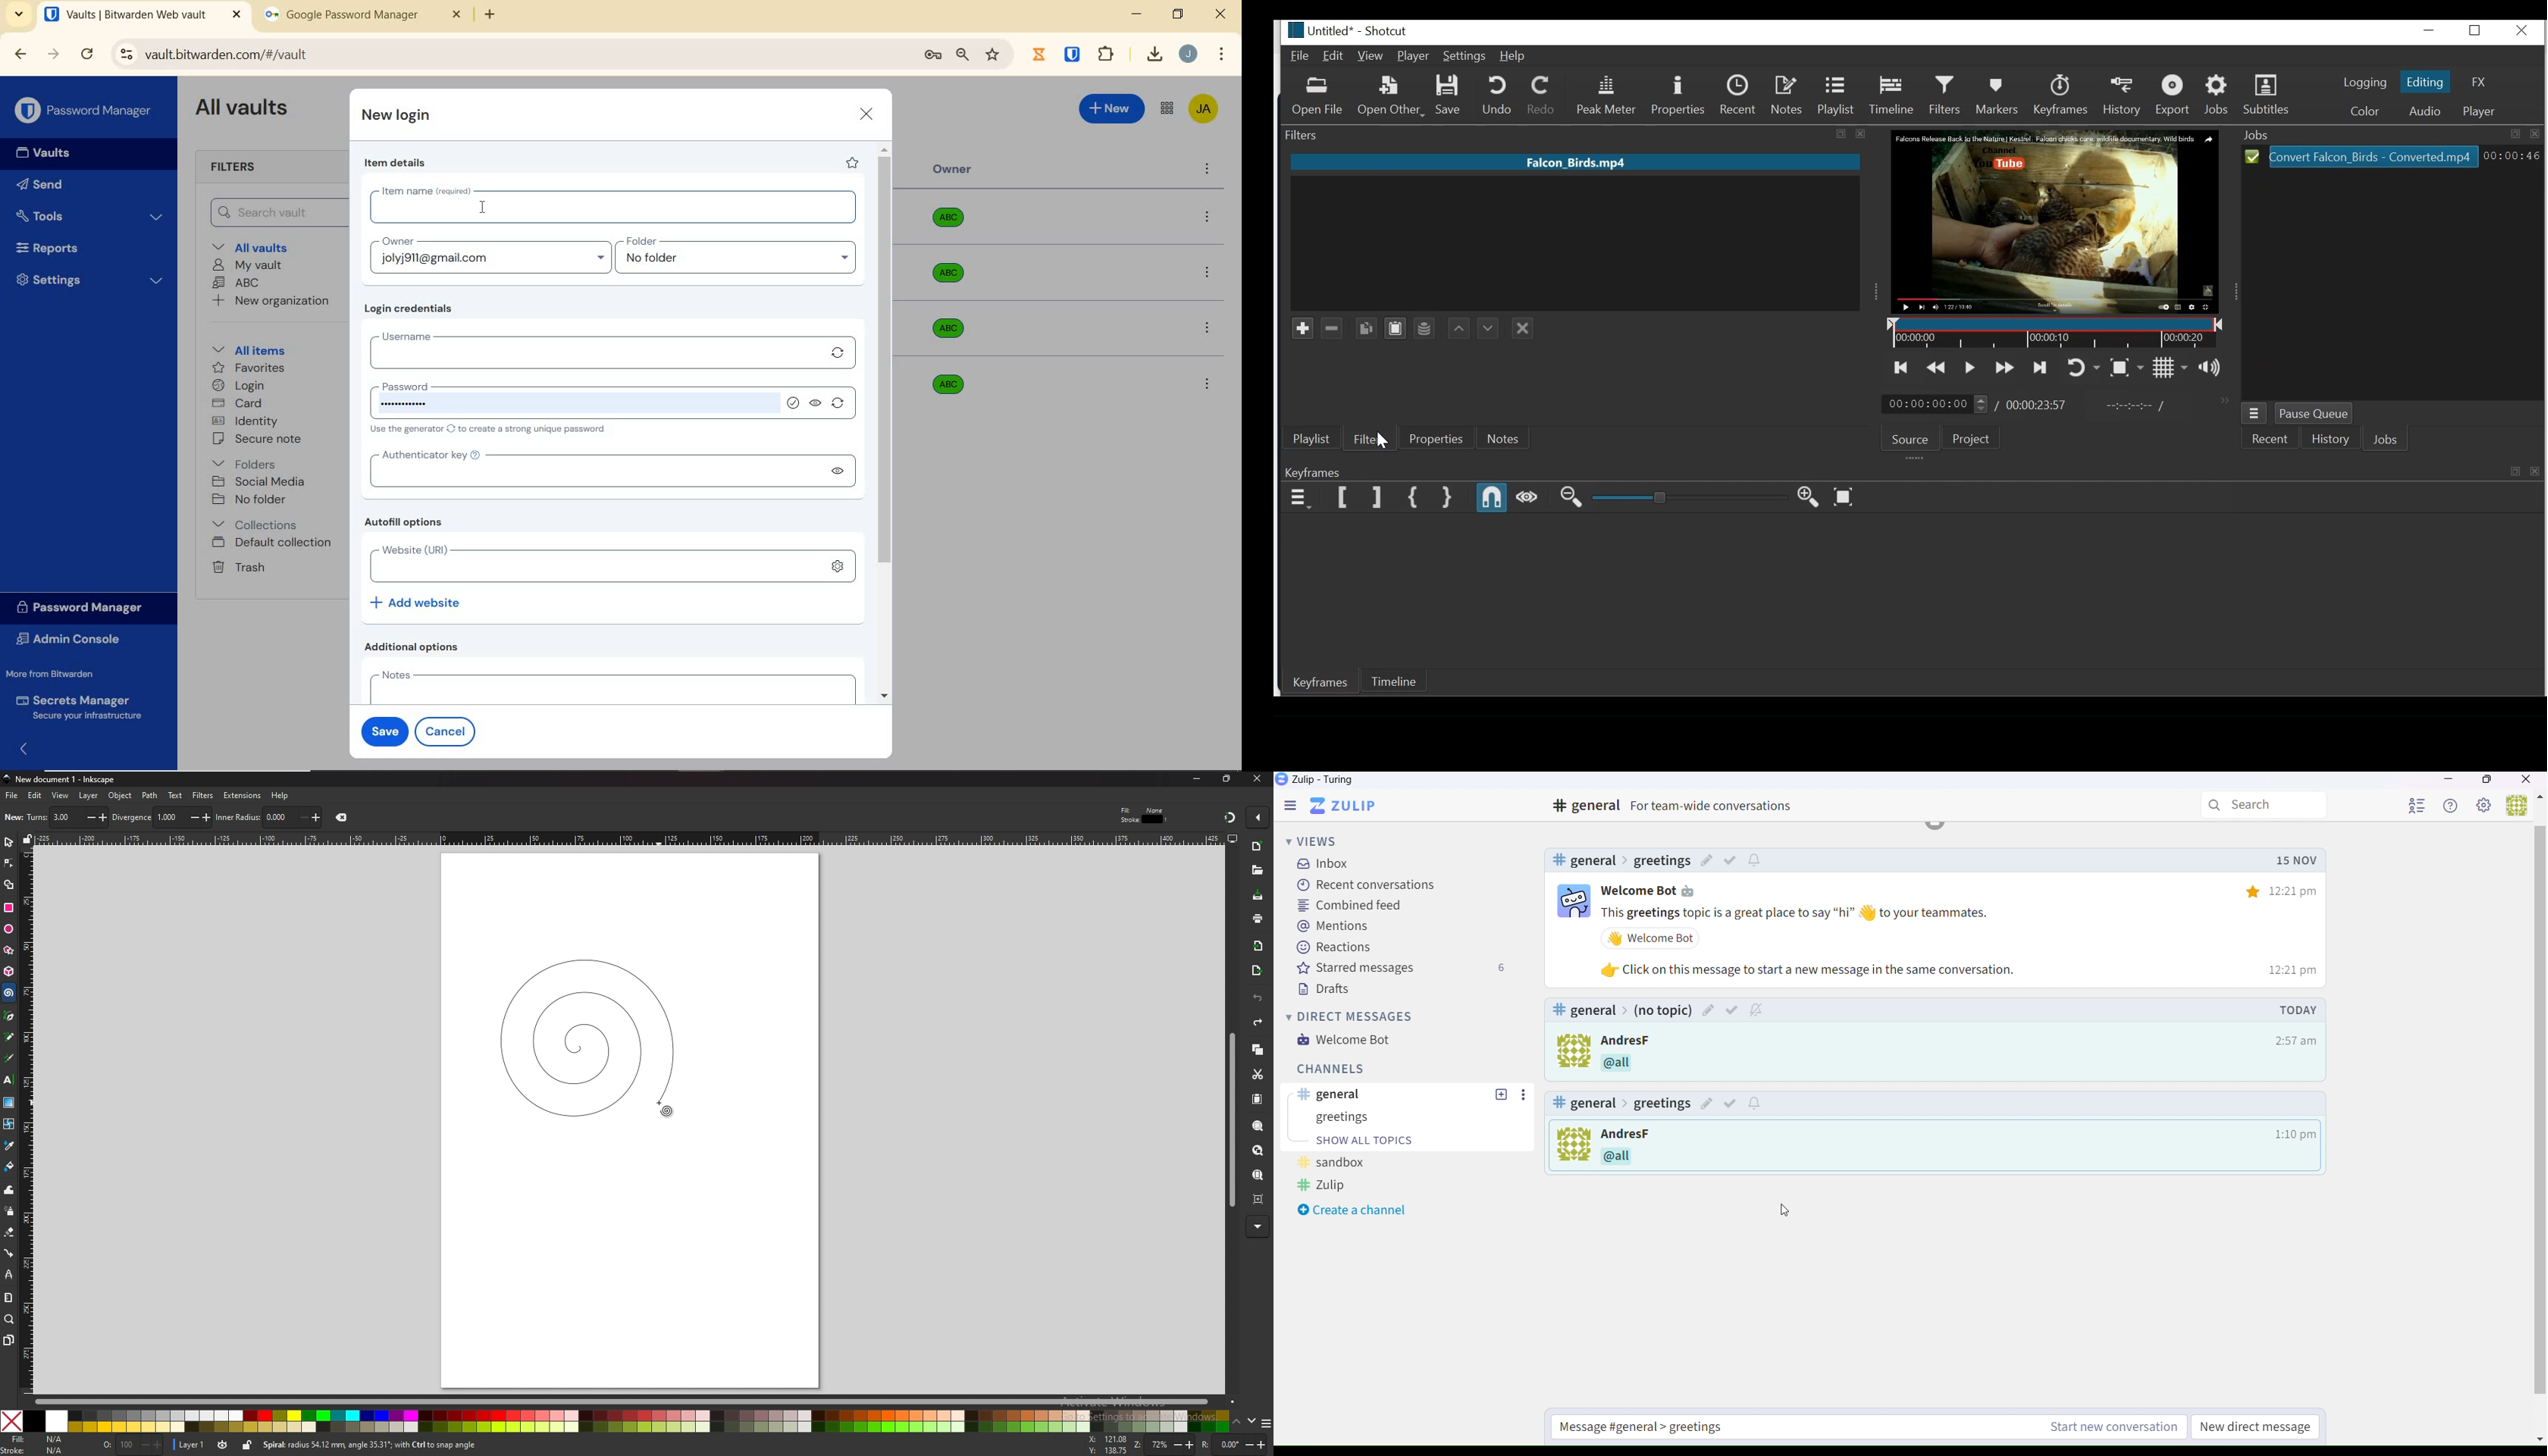 Image resolution: width=2548 pixels, height=1456 pixels. Describe the element at coordinates (2218, 95) in the screenshot. I see `Jobs` at that location.